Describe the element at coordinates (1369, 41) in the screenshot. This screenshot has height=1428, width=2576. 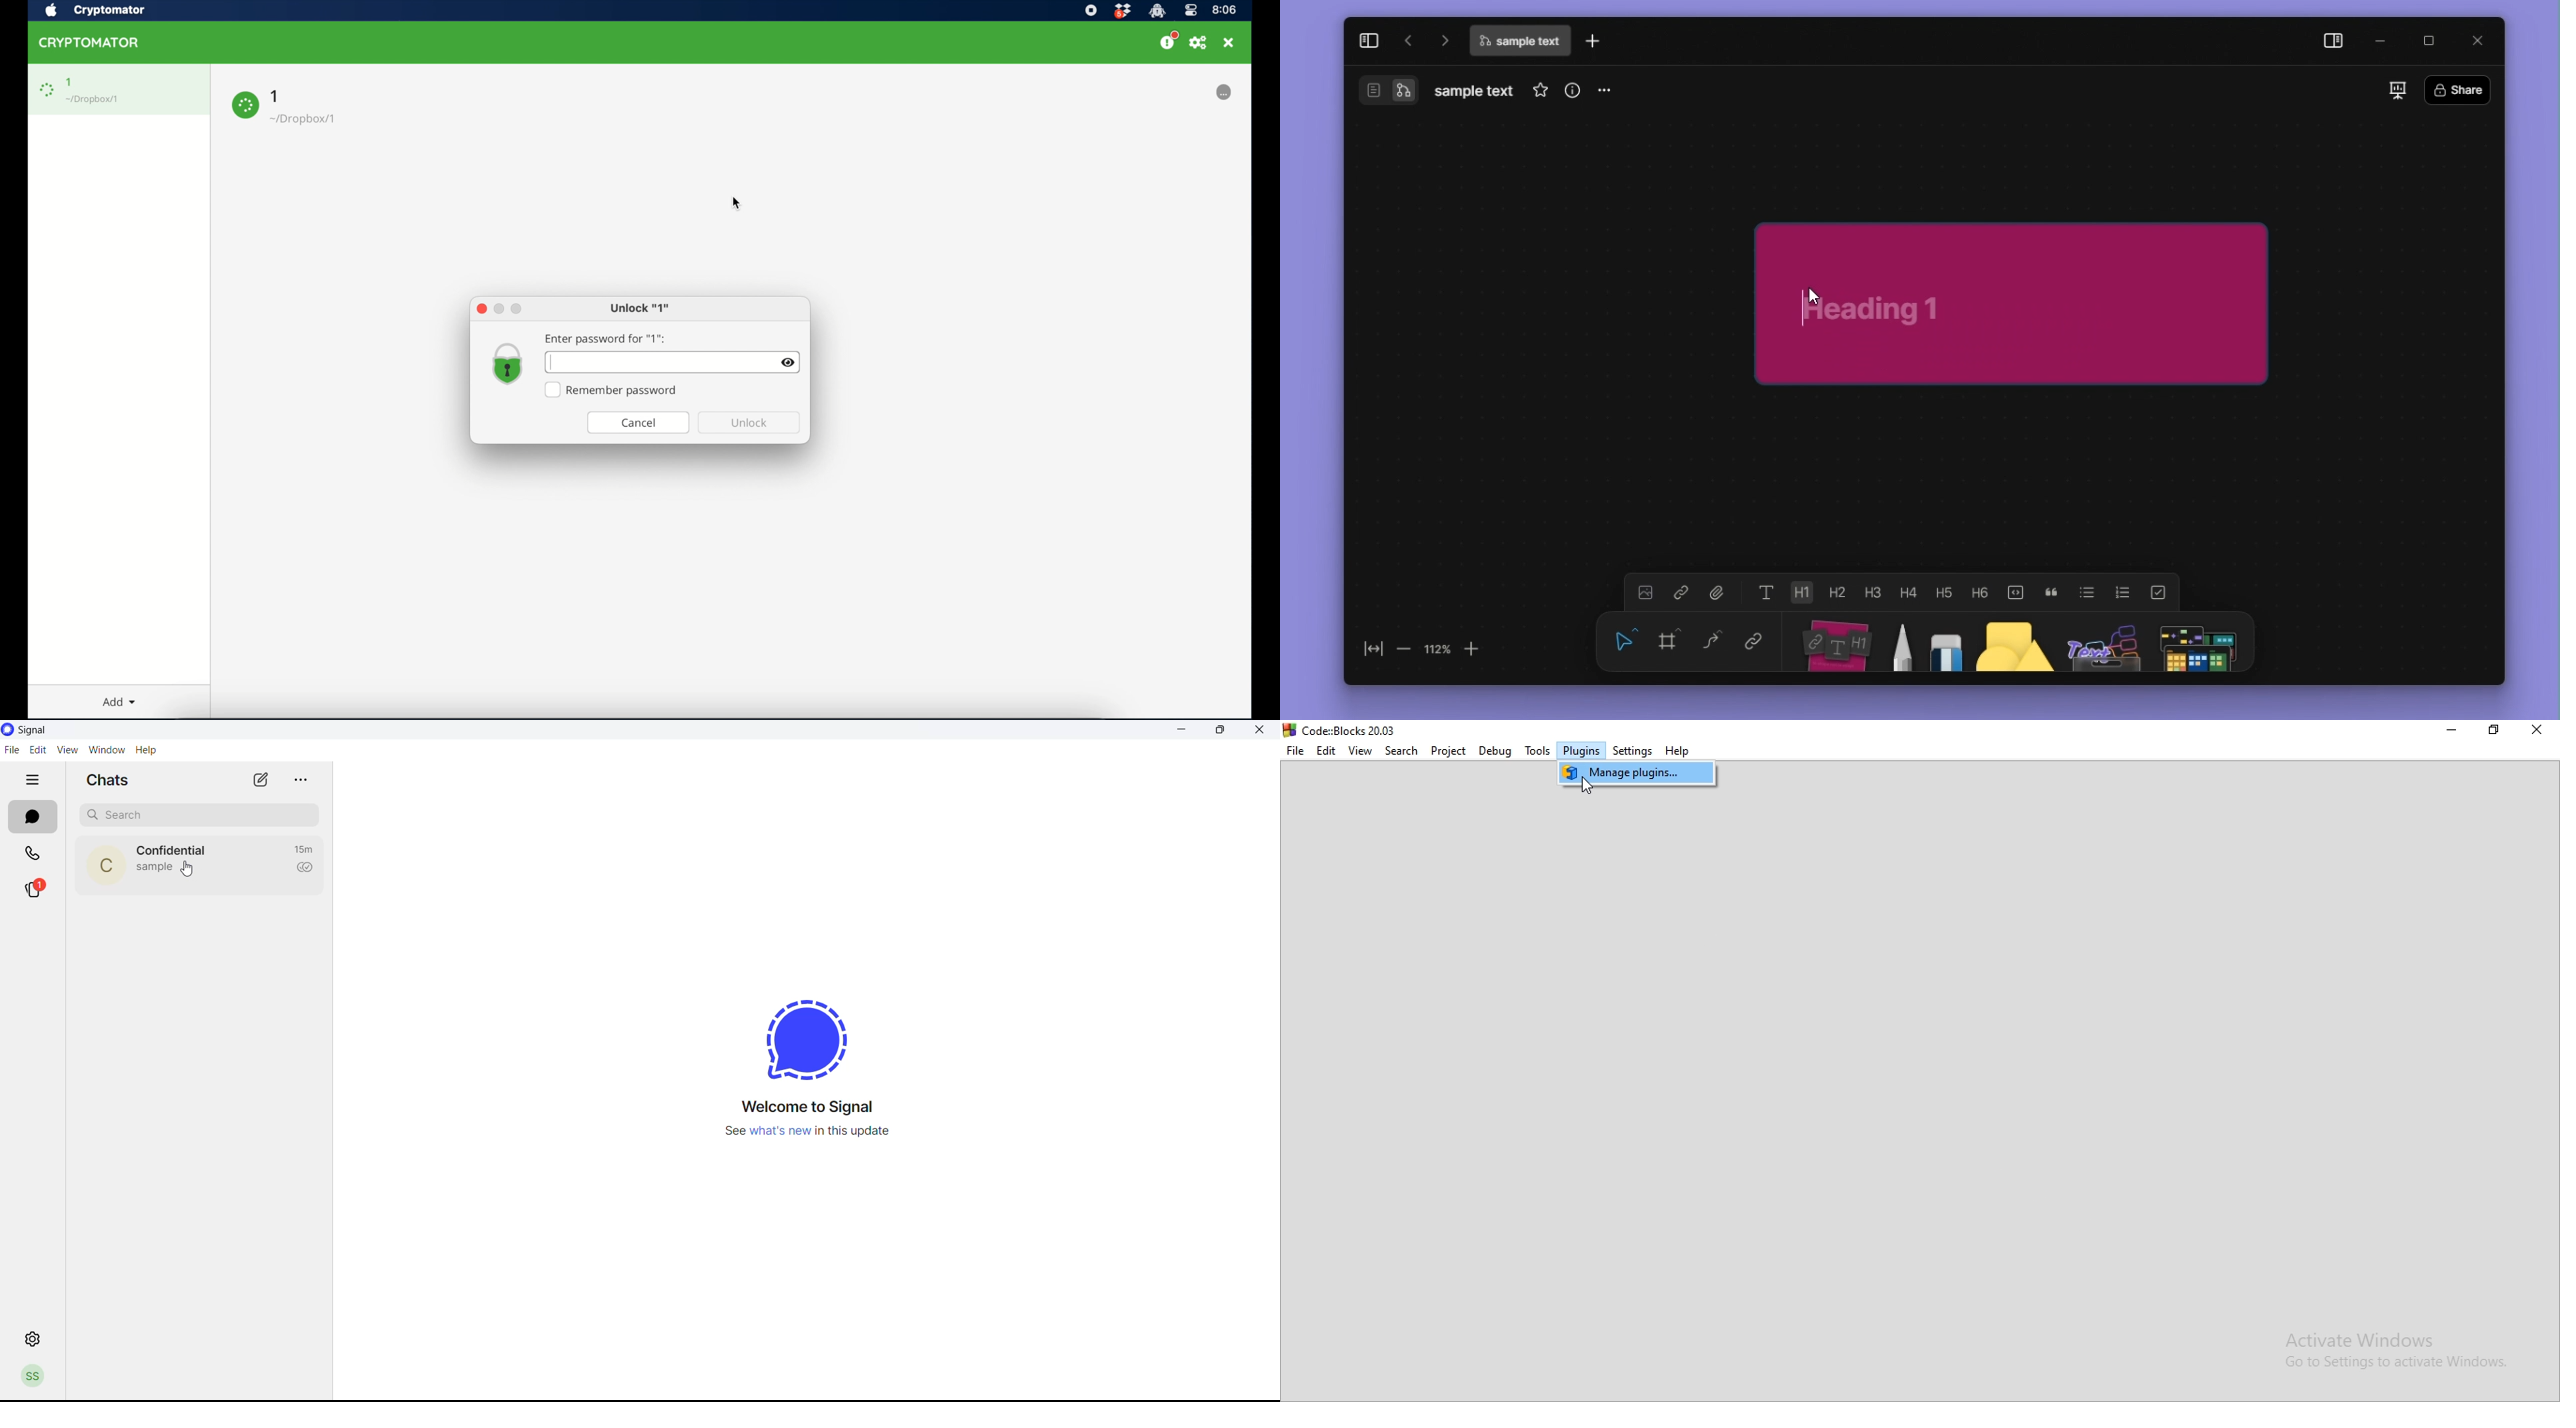
I see `collapse sidebar` at that location.